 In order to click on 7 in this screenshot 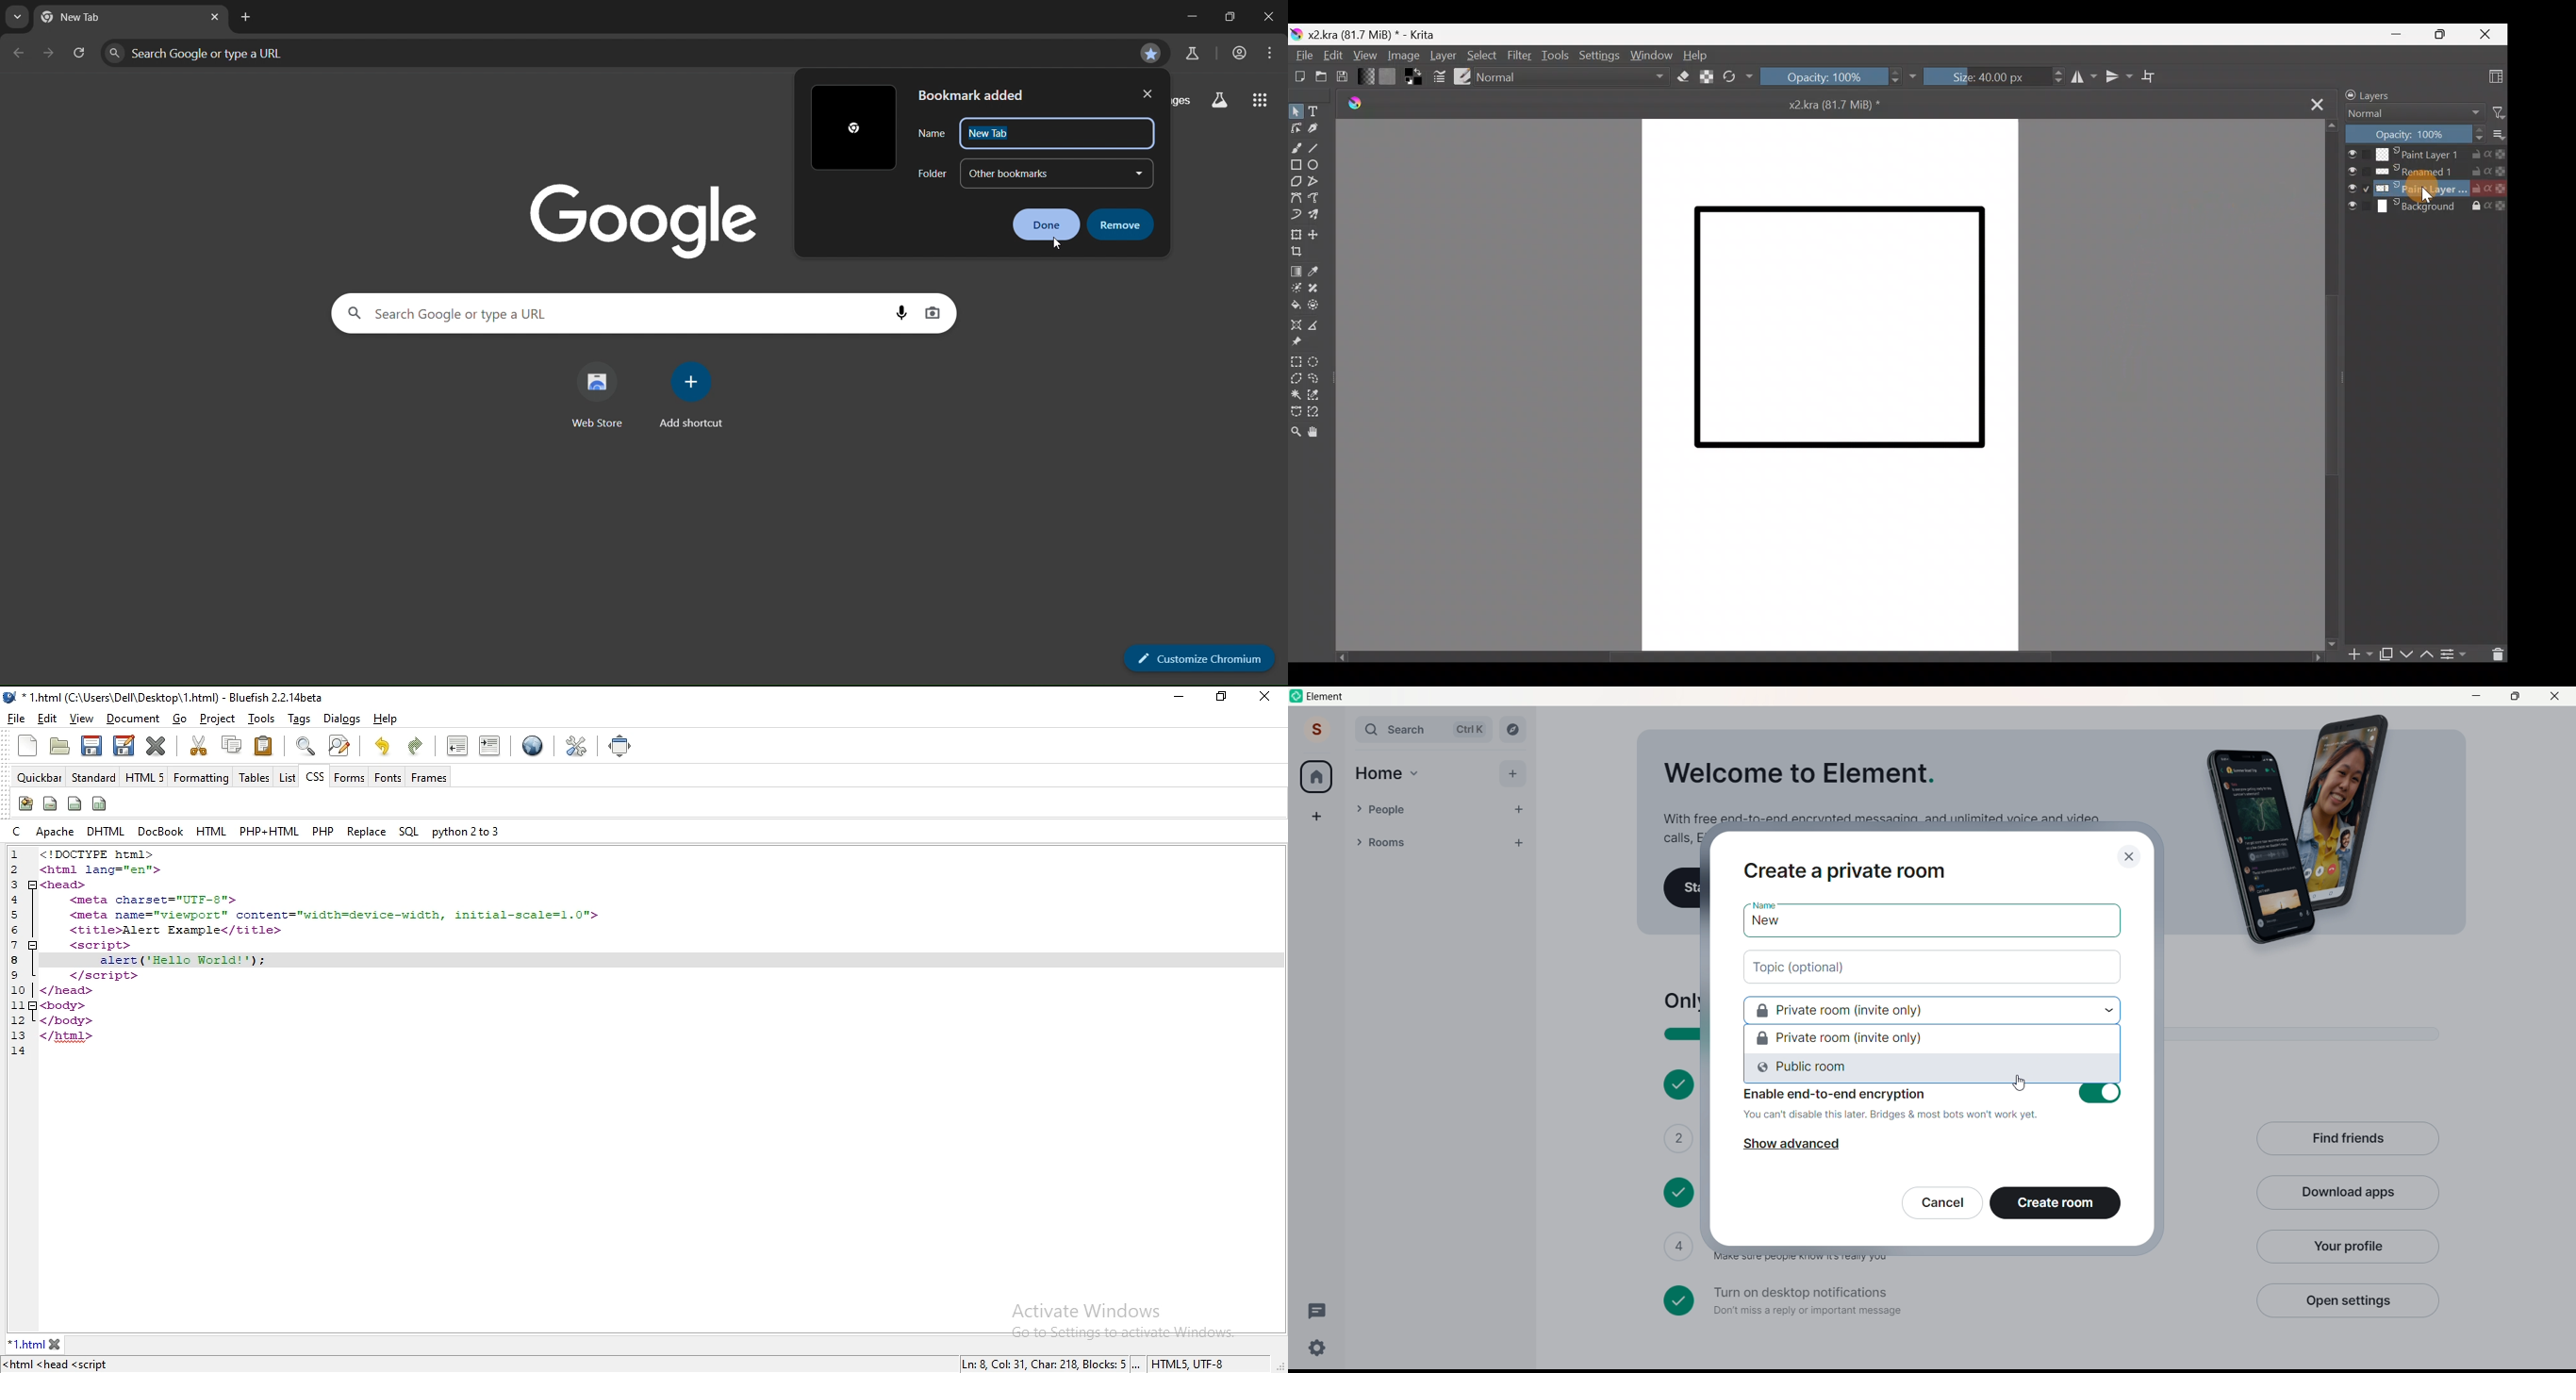, I will do `click(11, 945)`.